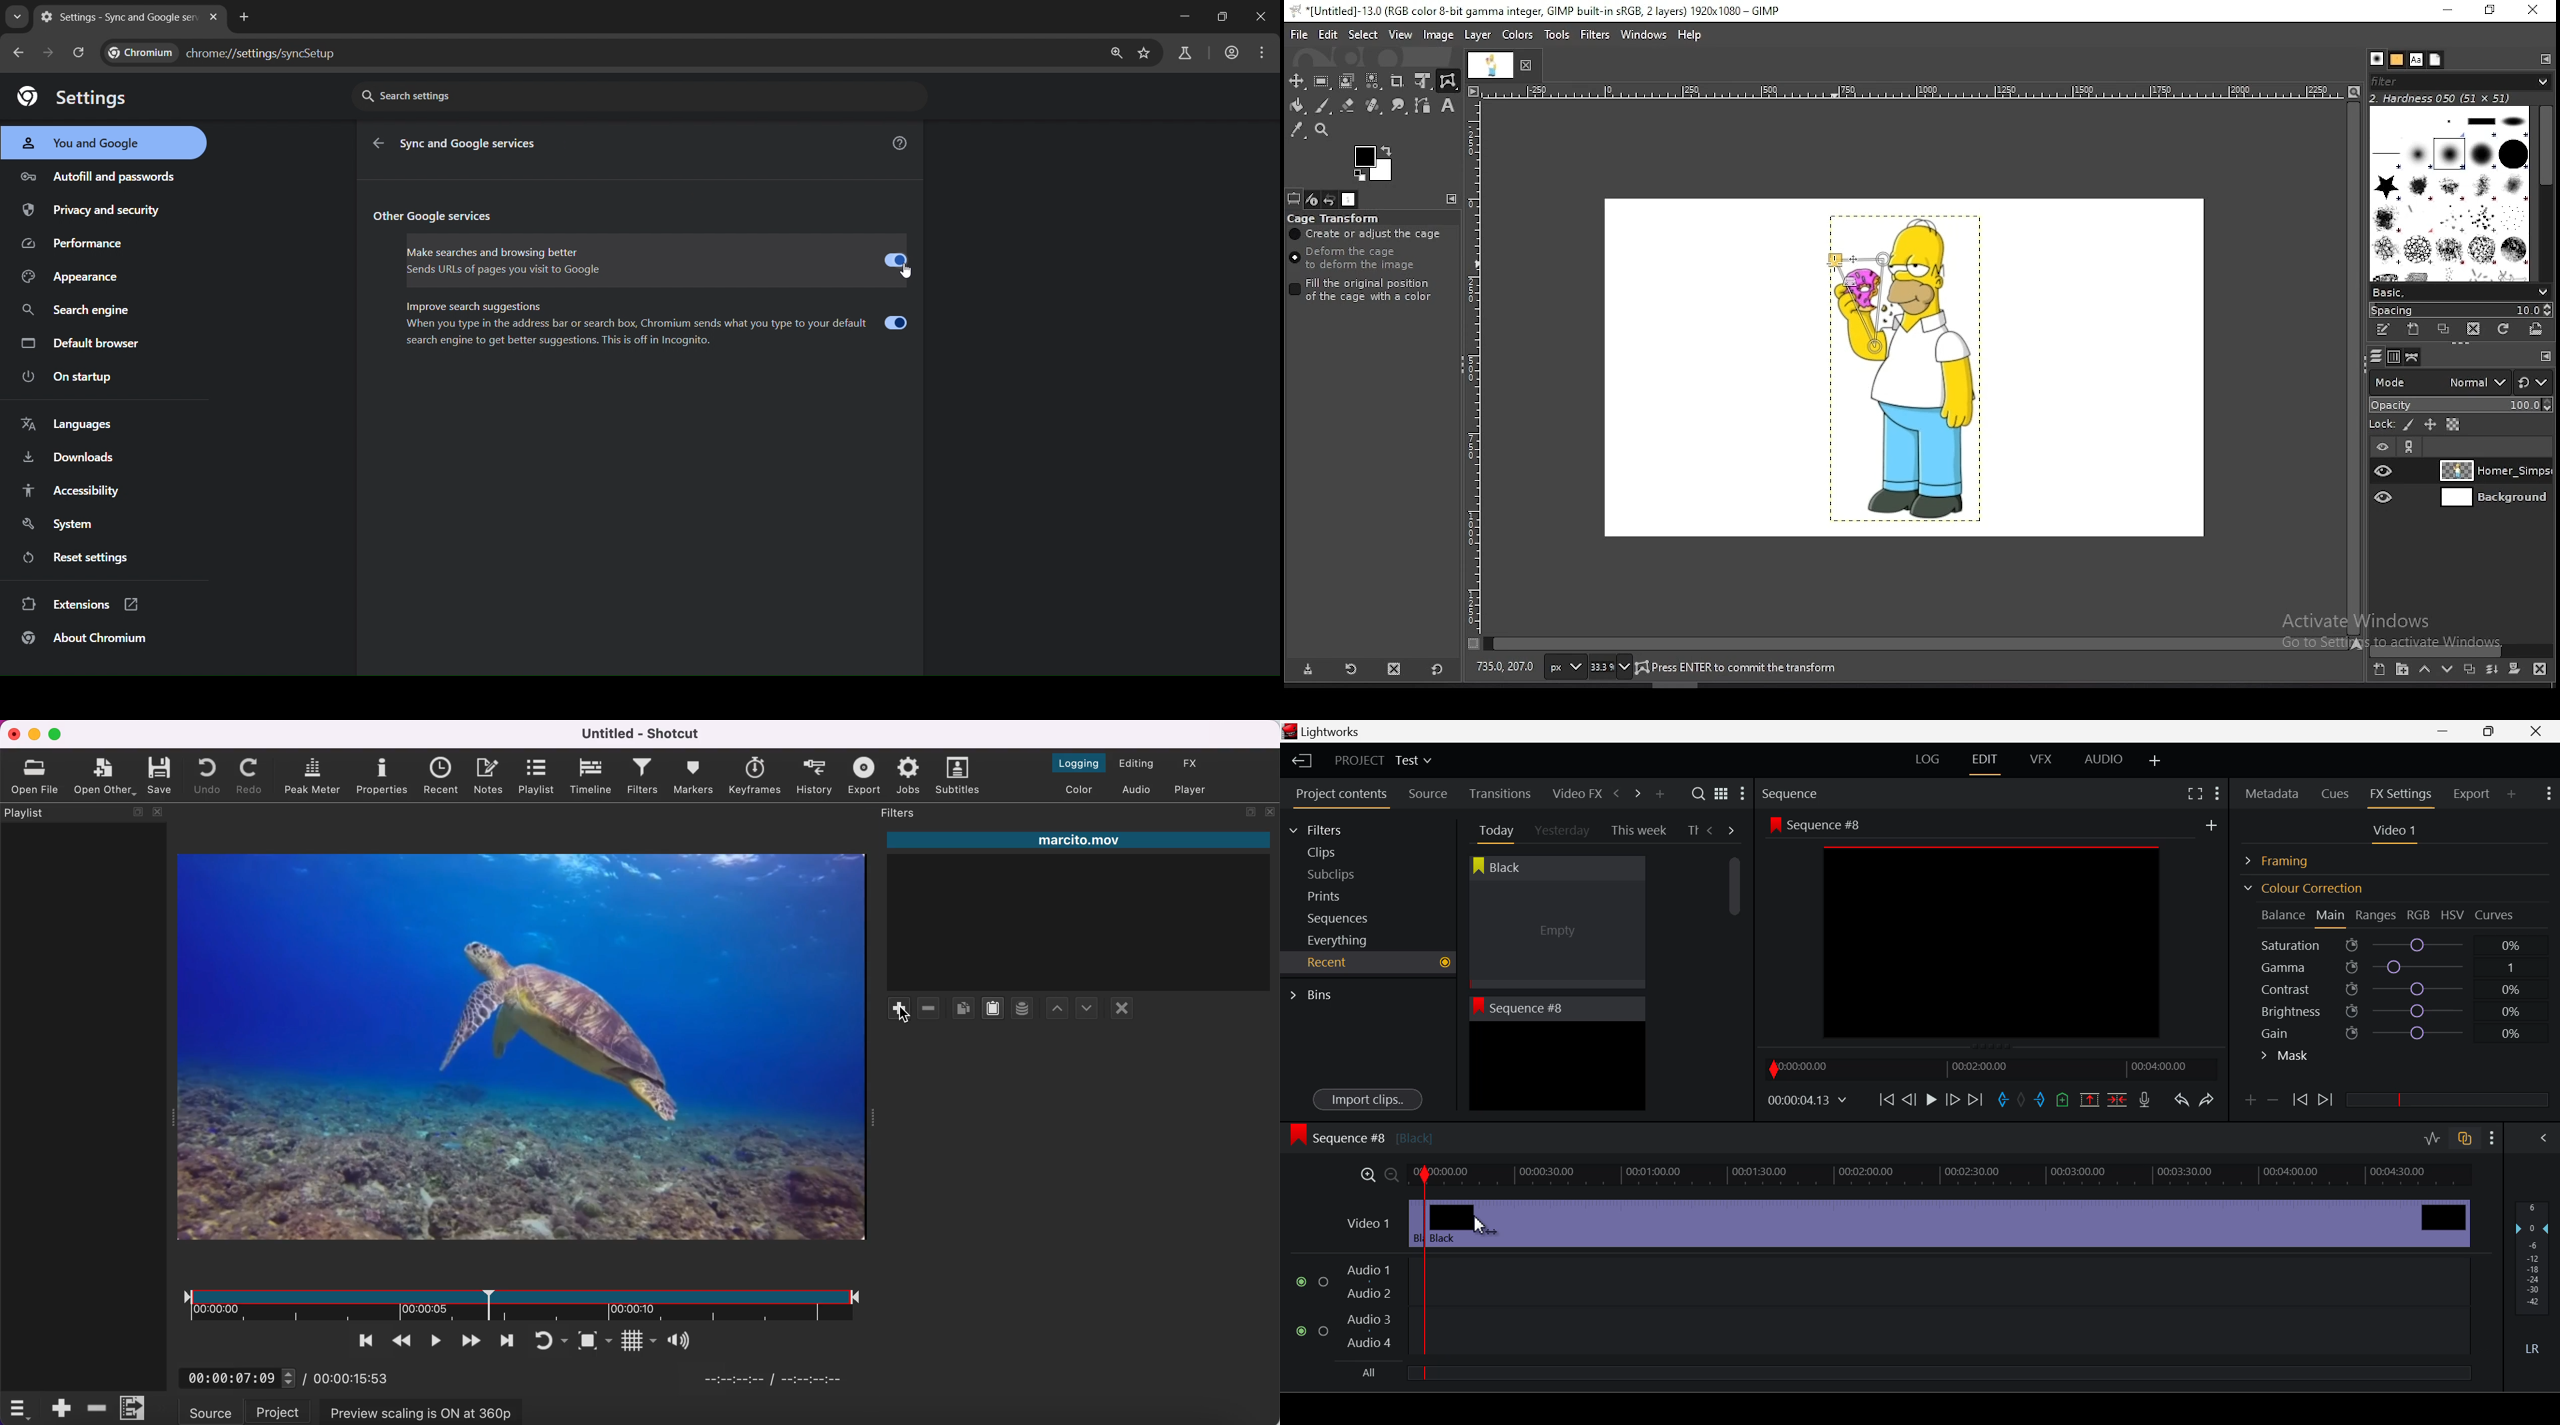  What do you see at coordinates (538, 1340) in the screenshot?
I see `toggle player looping` at bounding box center [538, 1340].